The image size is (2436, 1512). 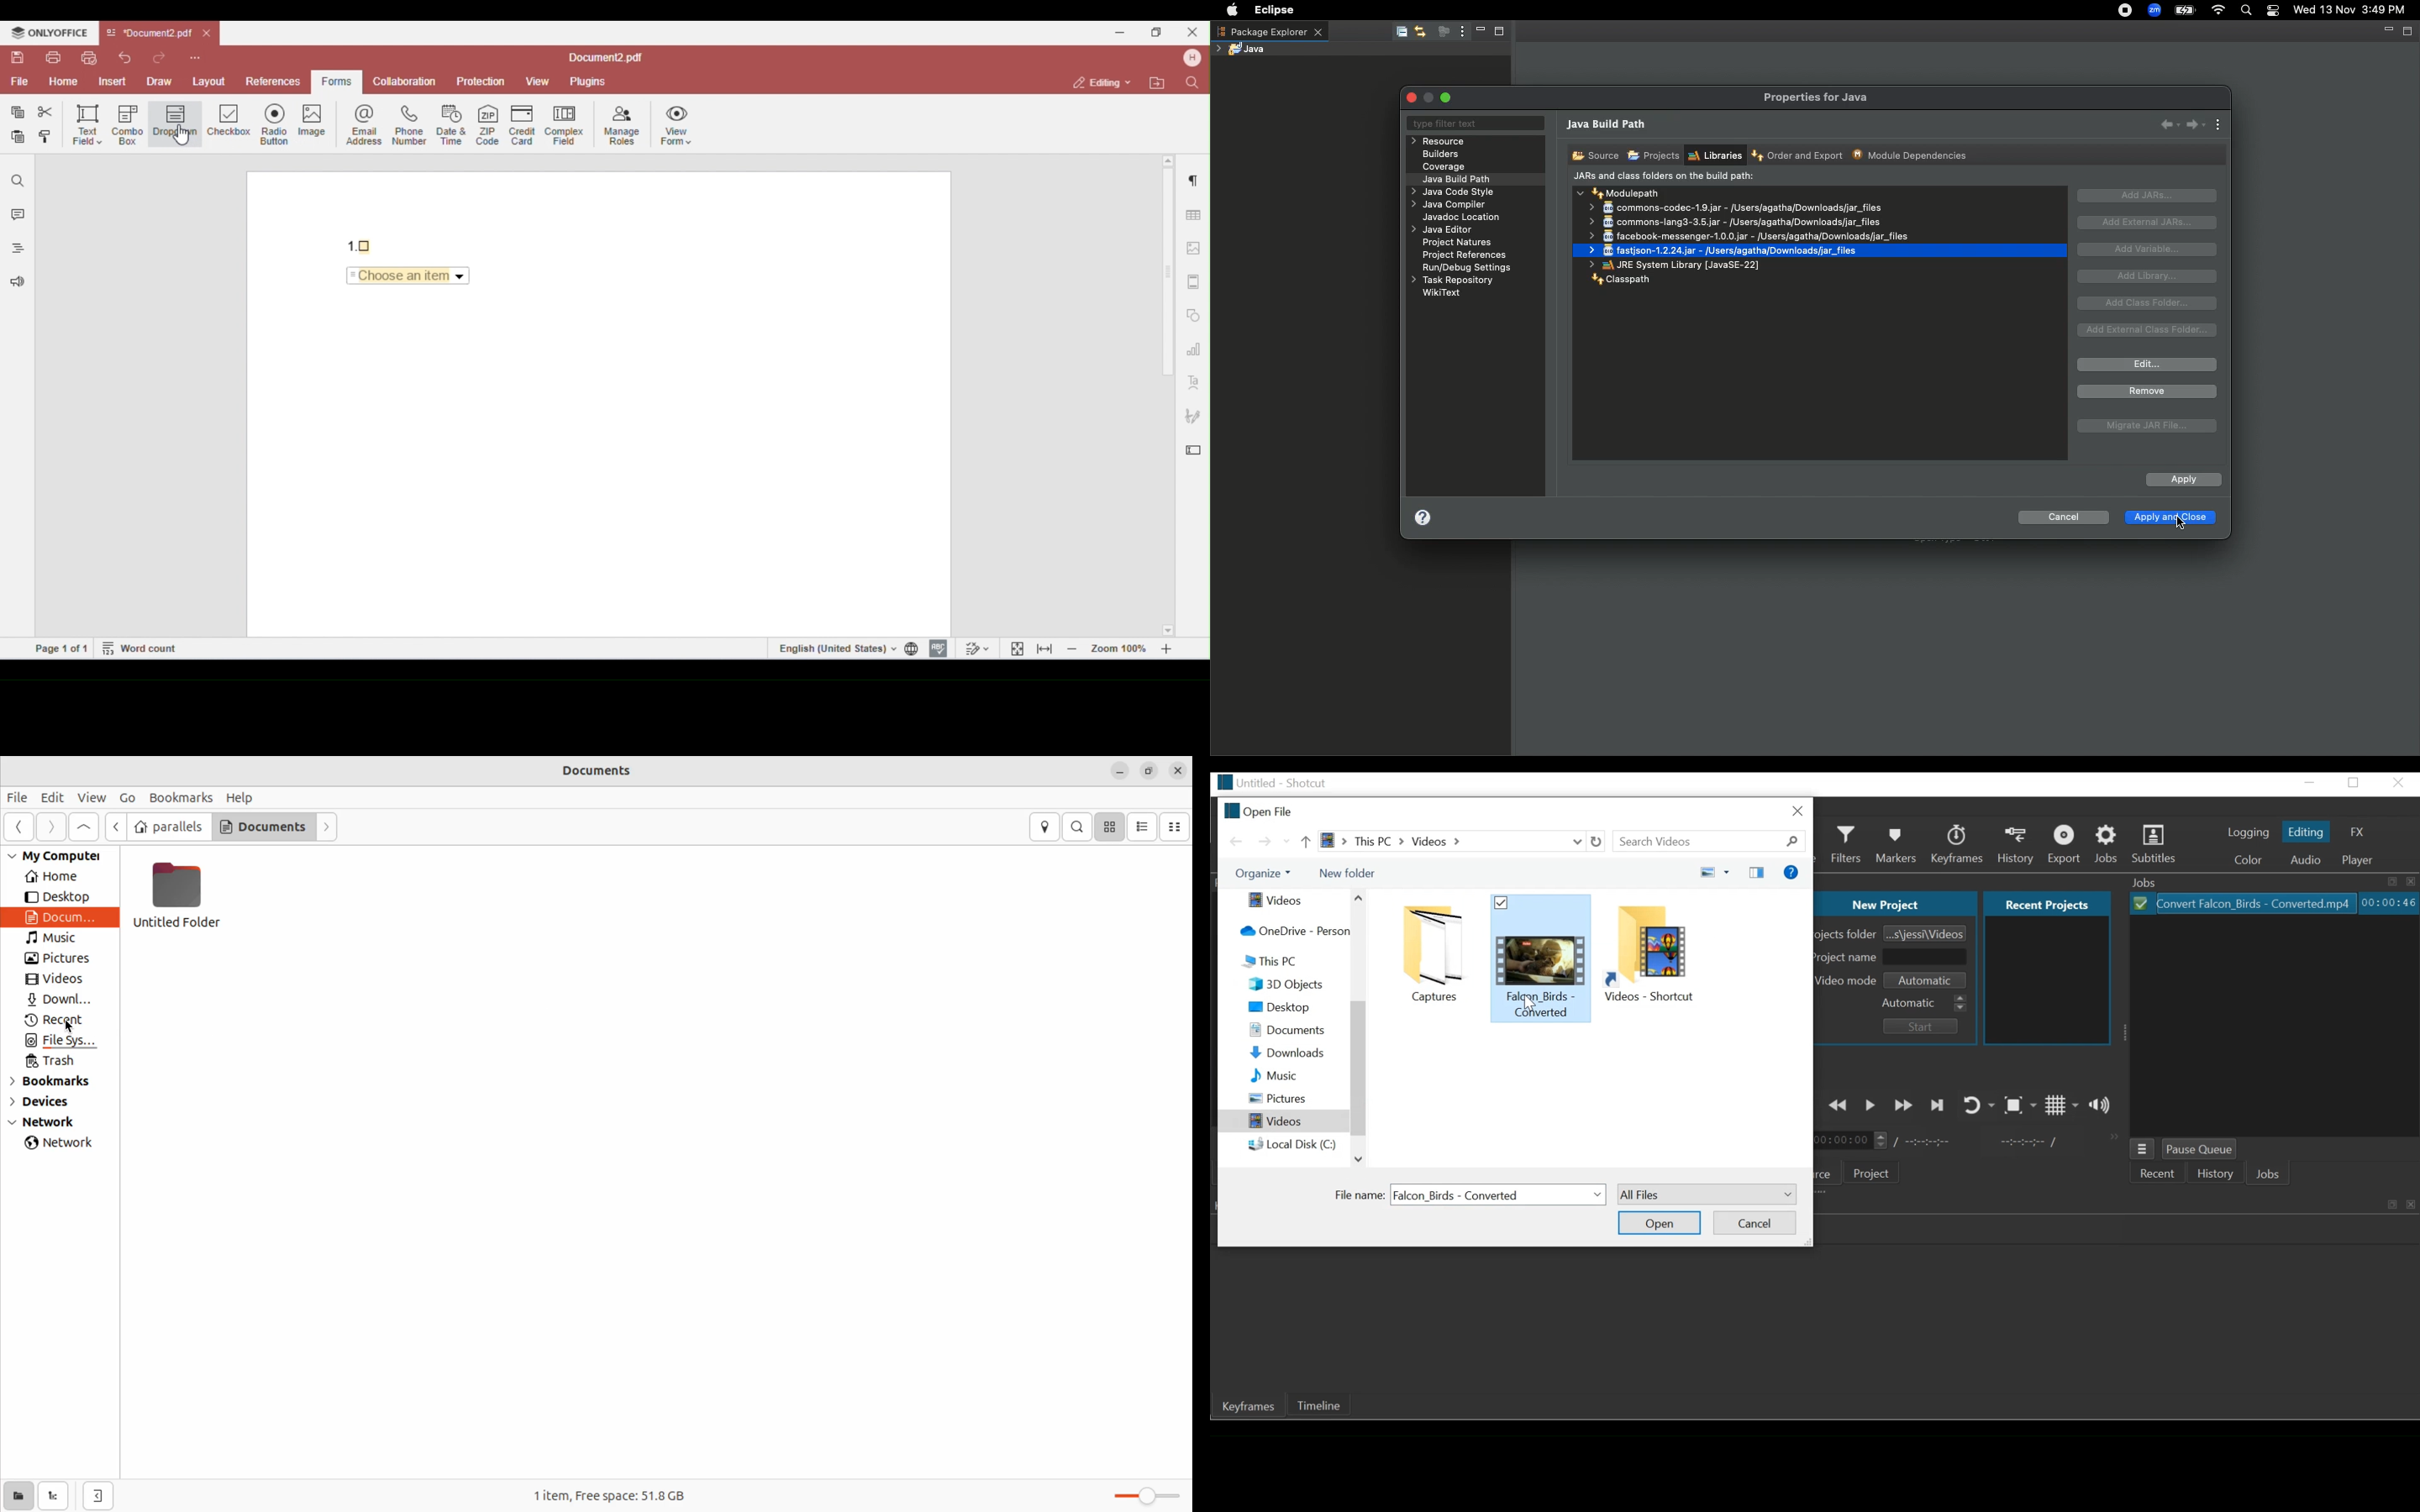 I want to click on Editing, so click(x=2306, y=830).